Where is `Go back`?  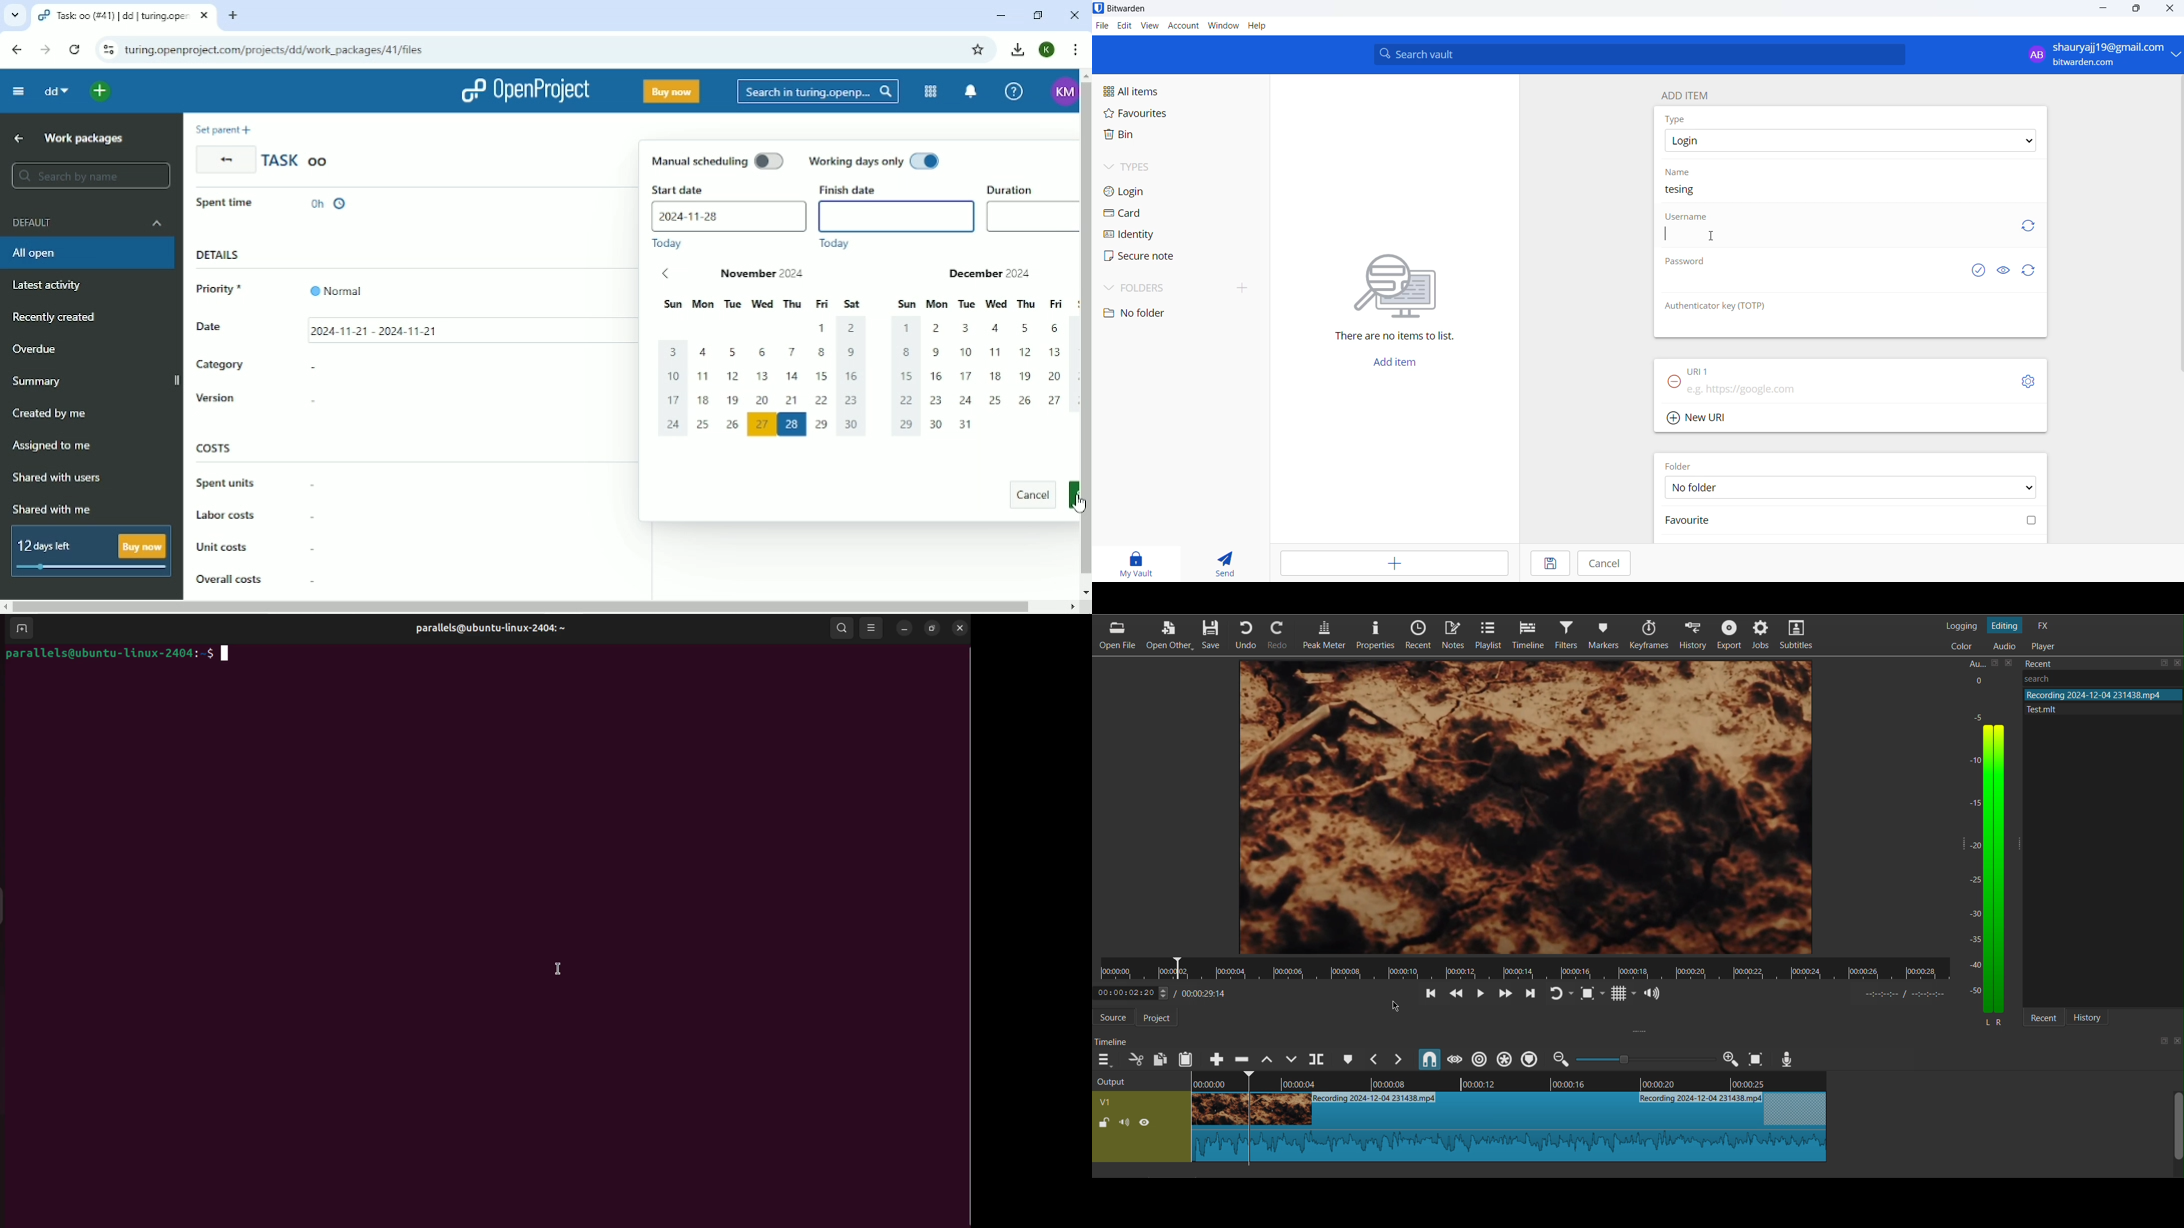 Go back is located at coordinates (1430, 995).